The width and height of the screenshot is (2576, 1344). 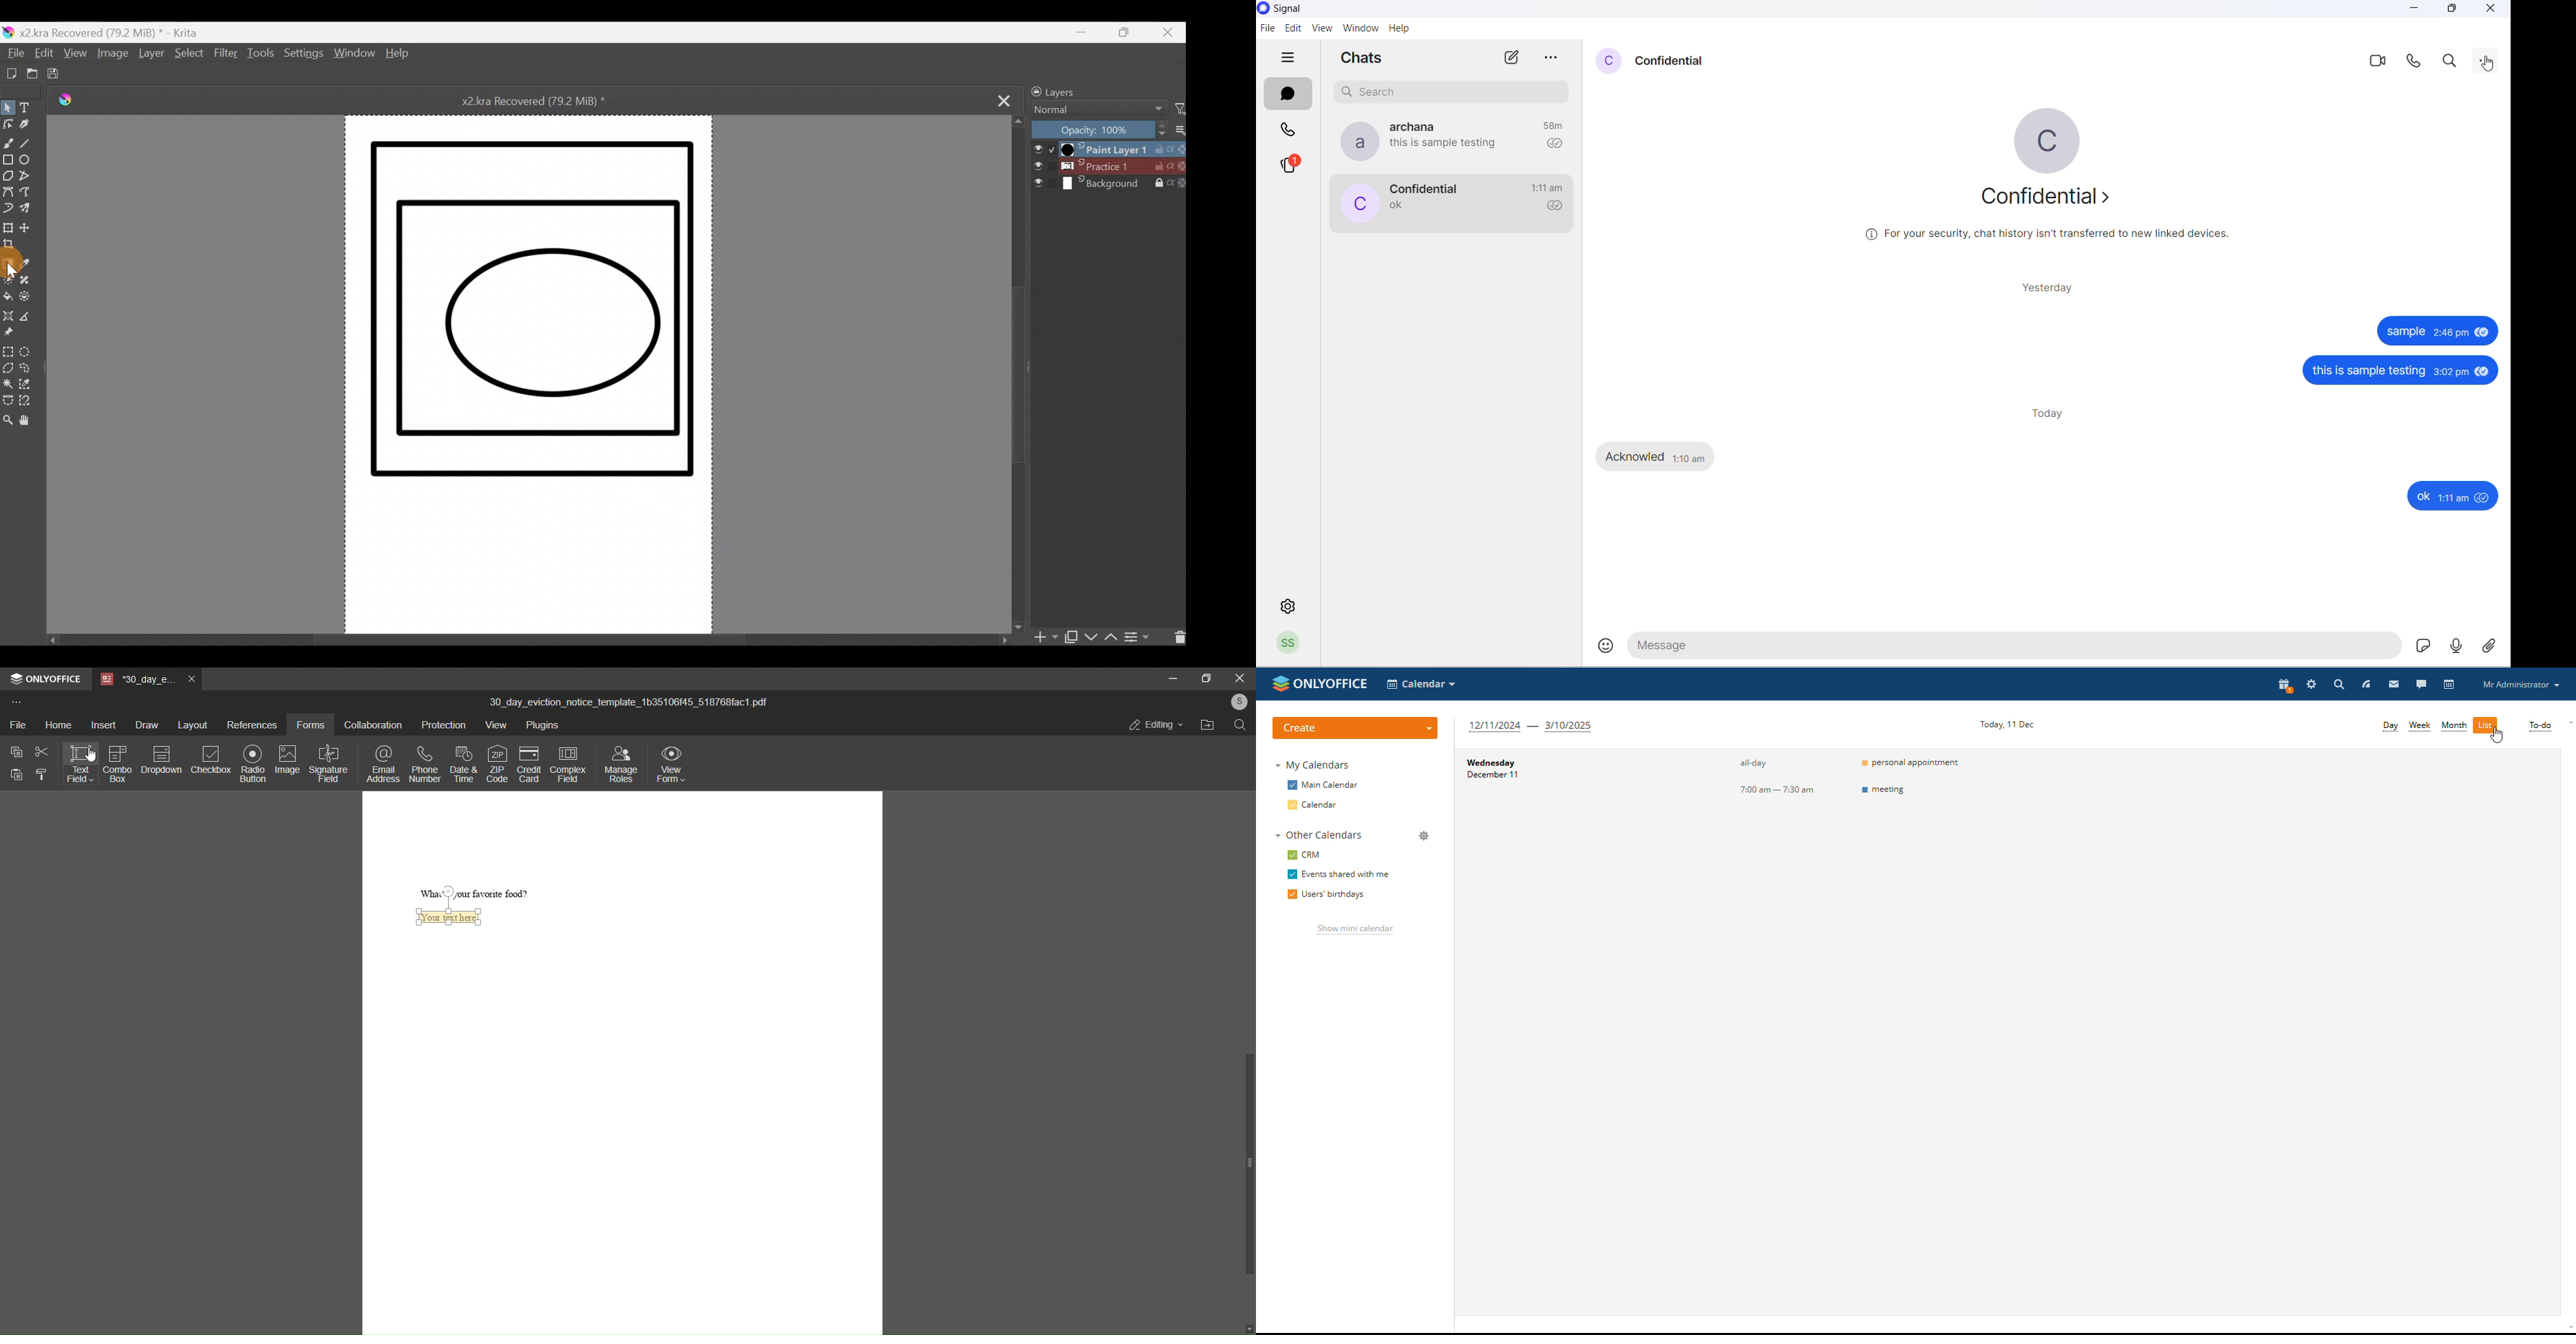 I want to click on Similar colour selection tool, so click(x=28, y=387).